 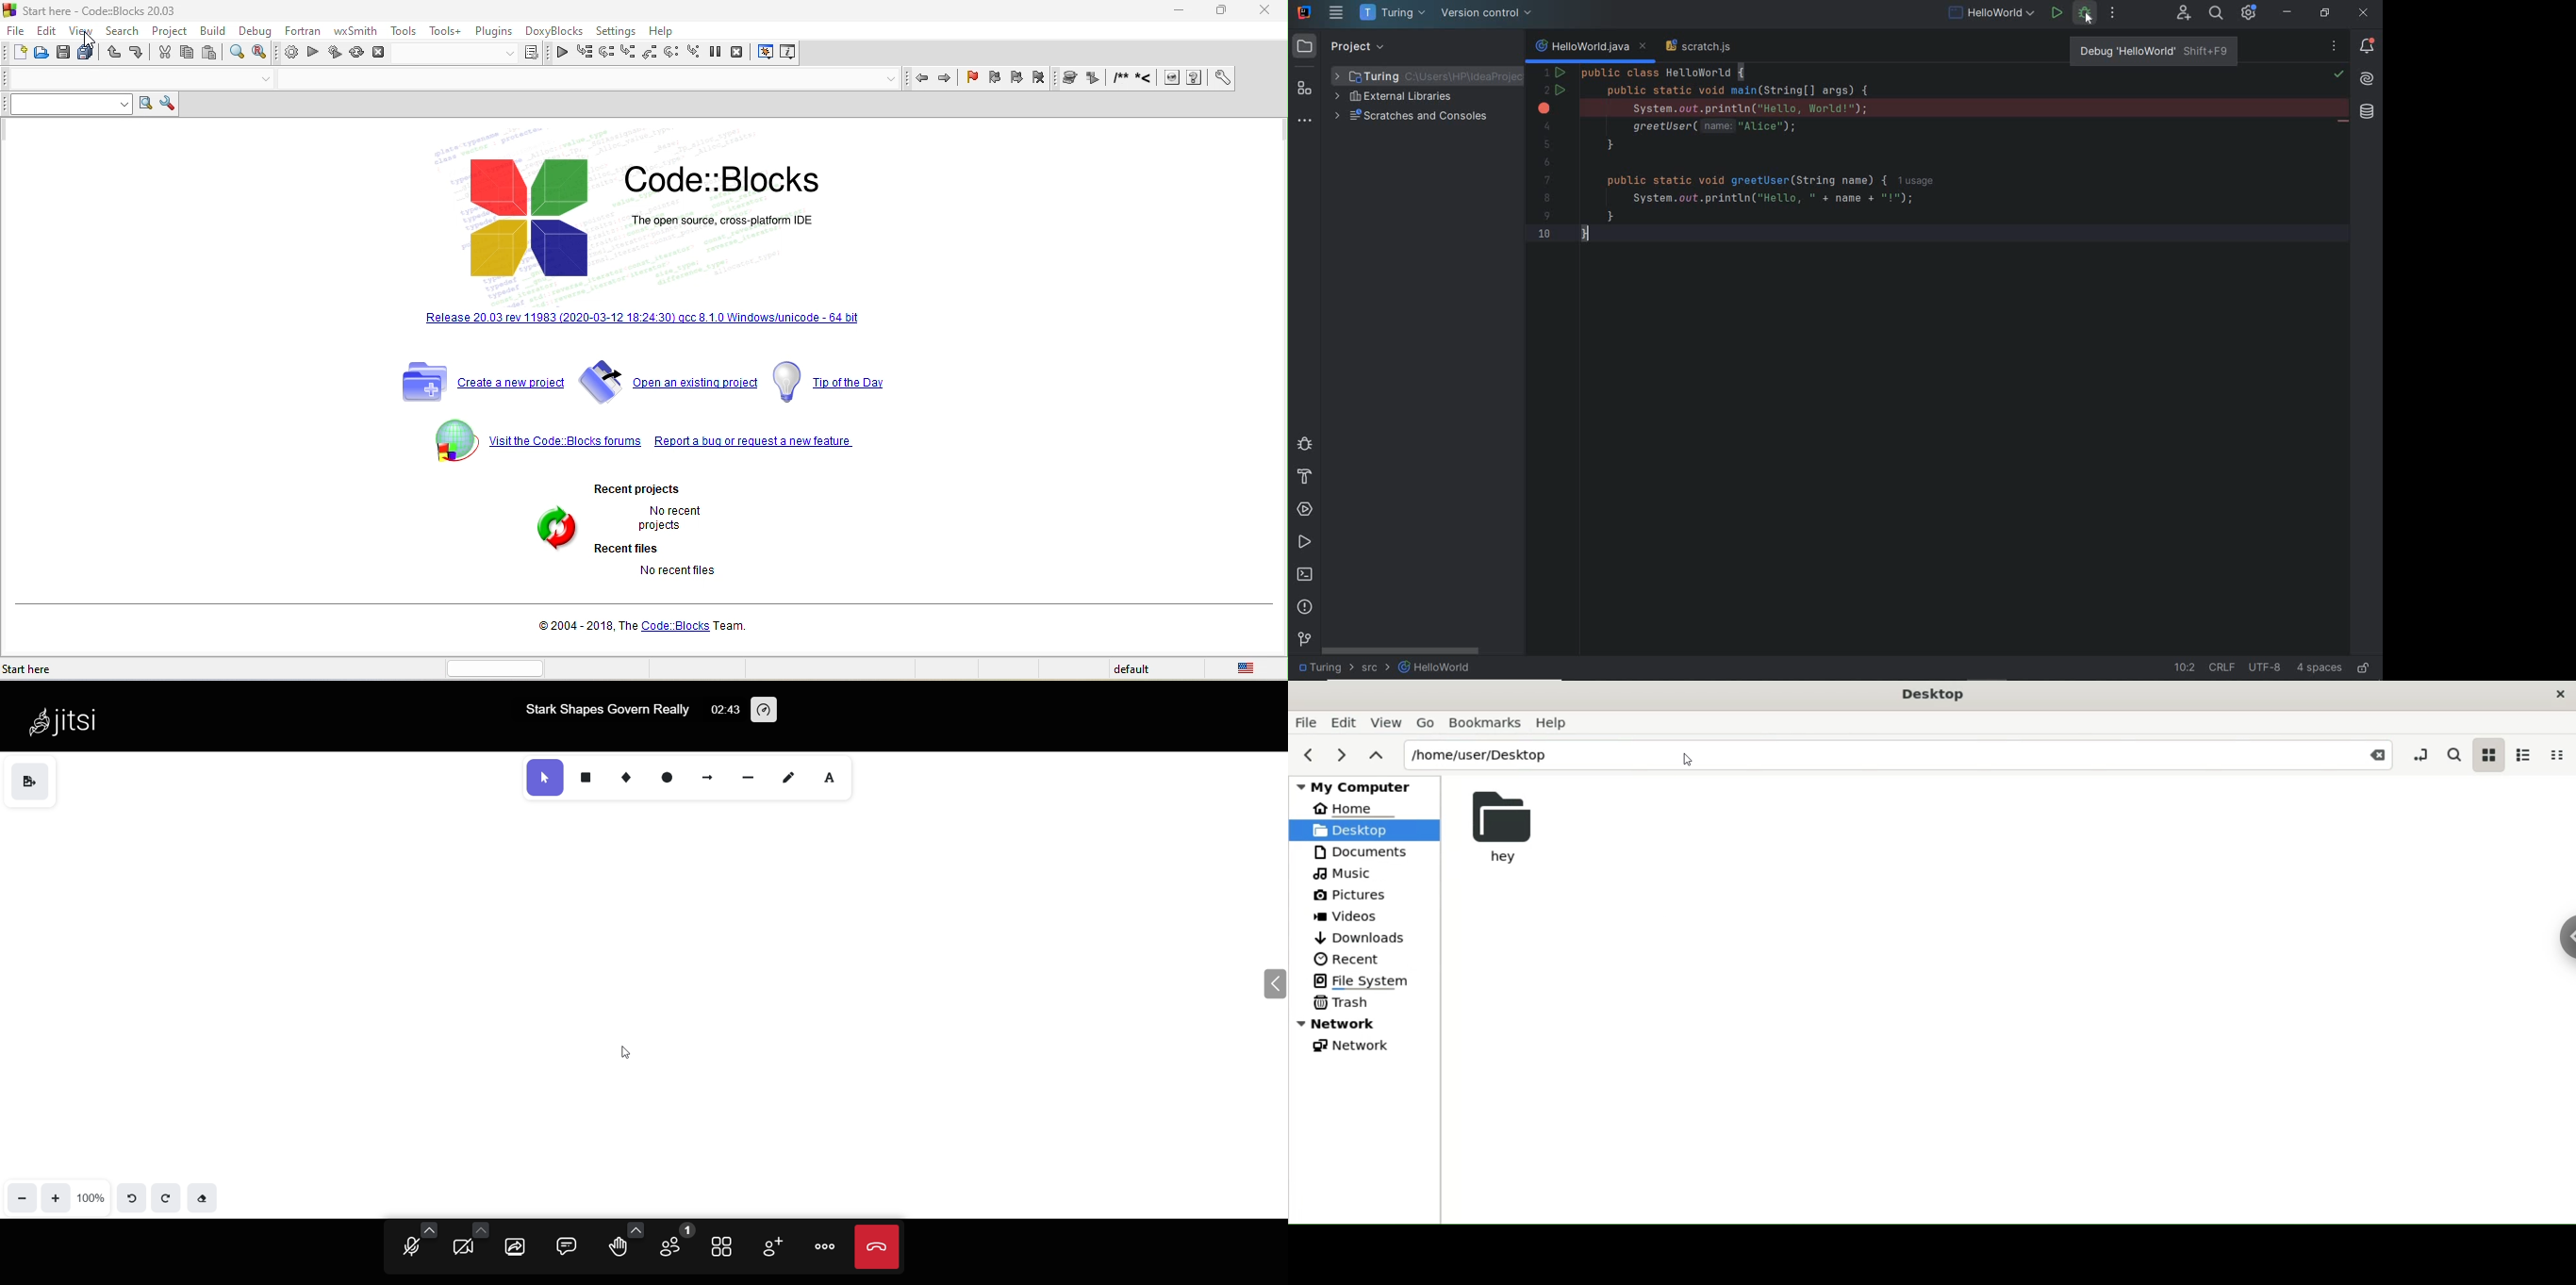 What do you see at coordinates (562, 56) in the screenshot?
I see `continue` at bounding box center [562, 56].